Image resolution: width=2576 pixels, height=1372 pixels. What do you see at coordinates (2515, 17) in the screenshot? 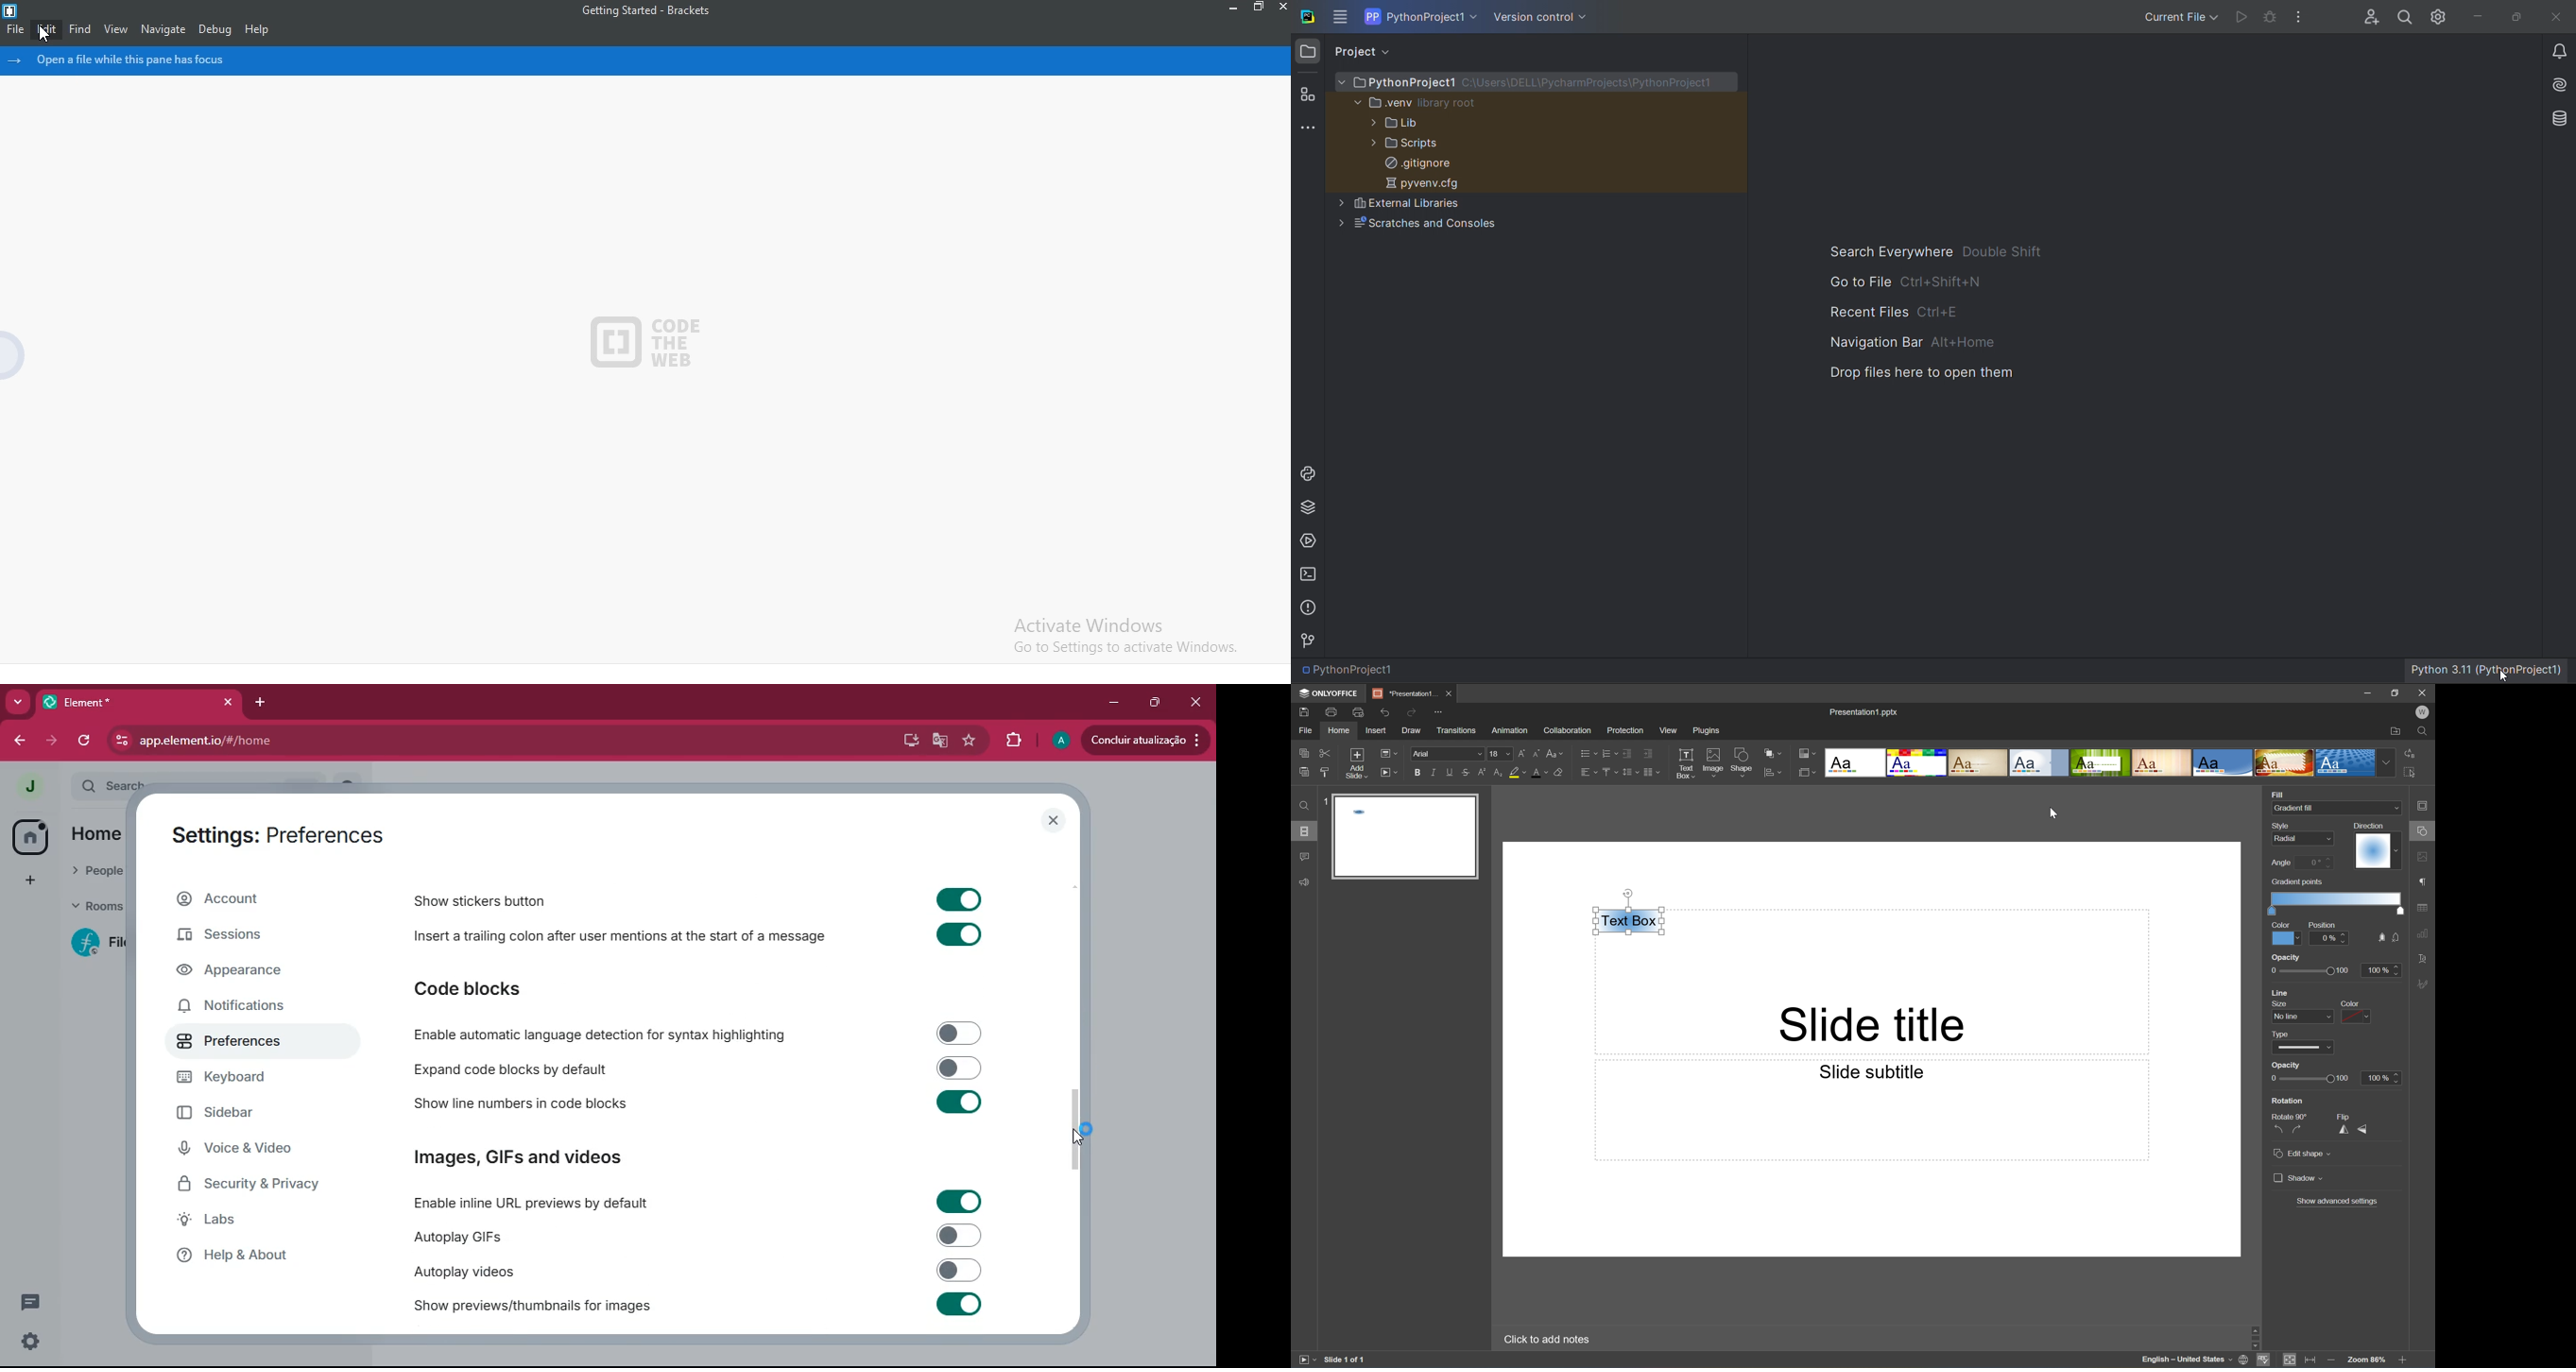
I see `maximize` at bounding box center [2515, 17].